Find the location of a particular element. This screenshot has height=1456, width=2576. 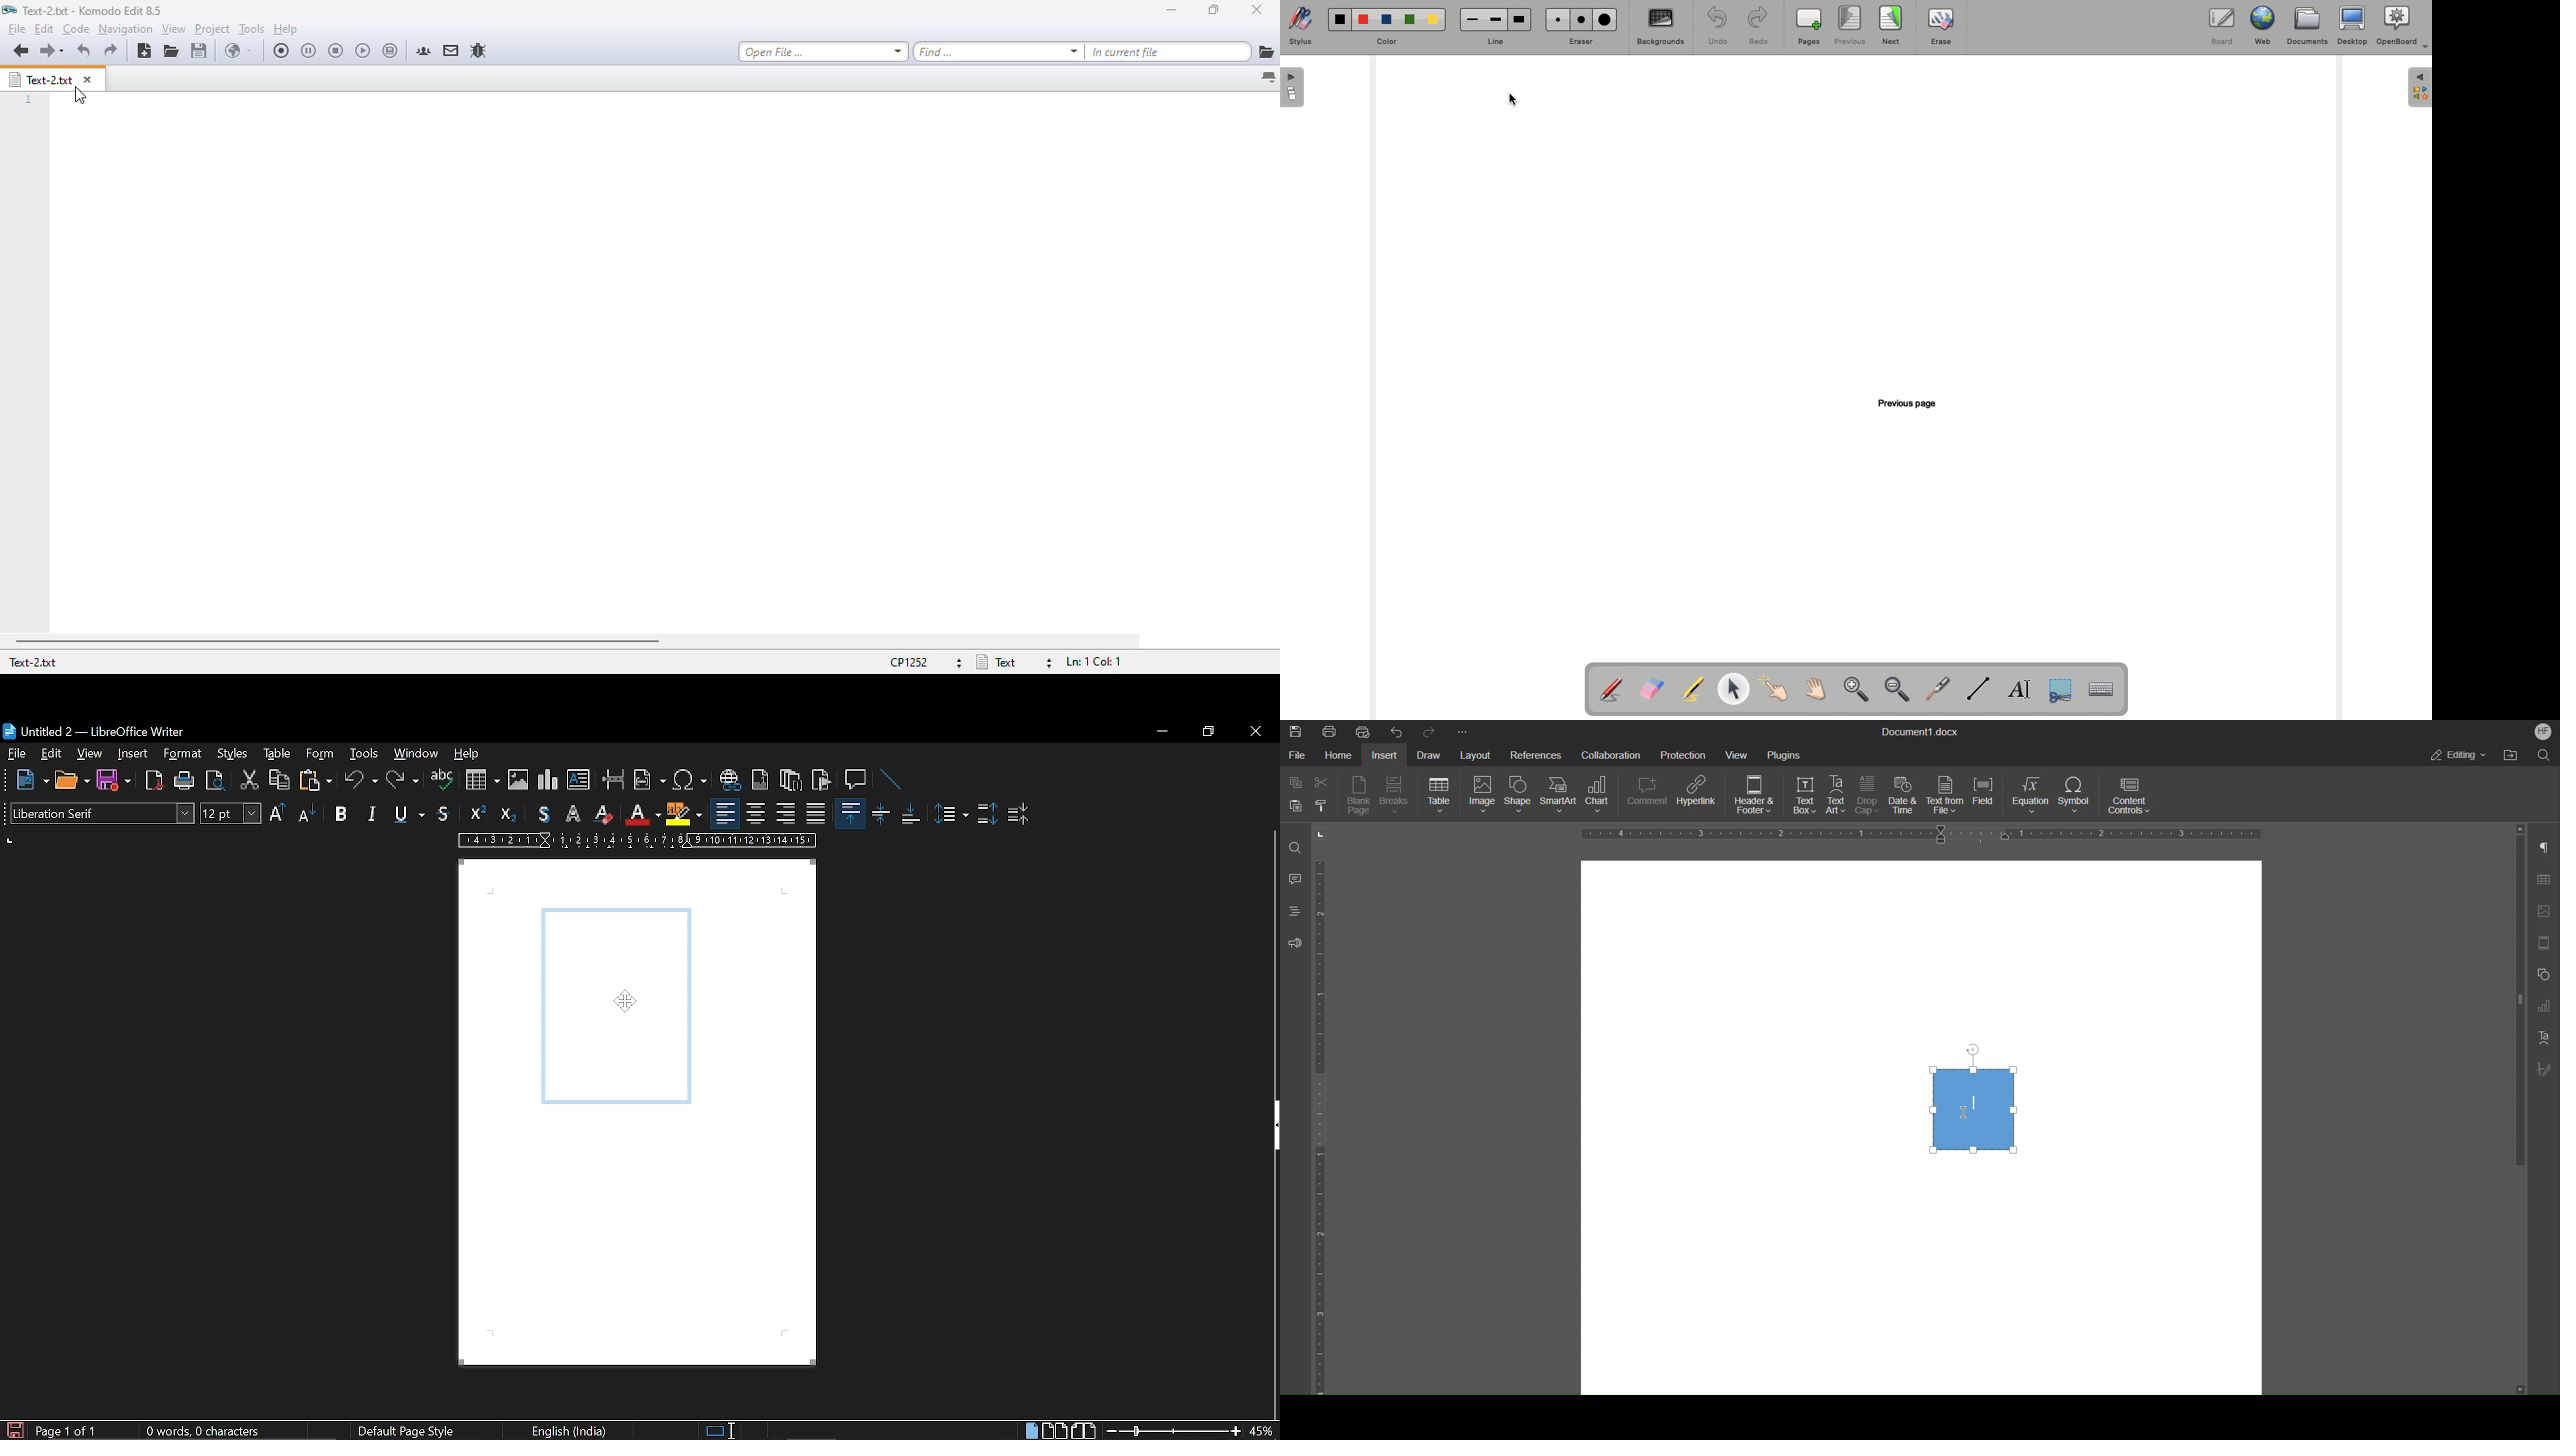

Medium eraser is located at coordinates (1578, 19).